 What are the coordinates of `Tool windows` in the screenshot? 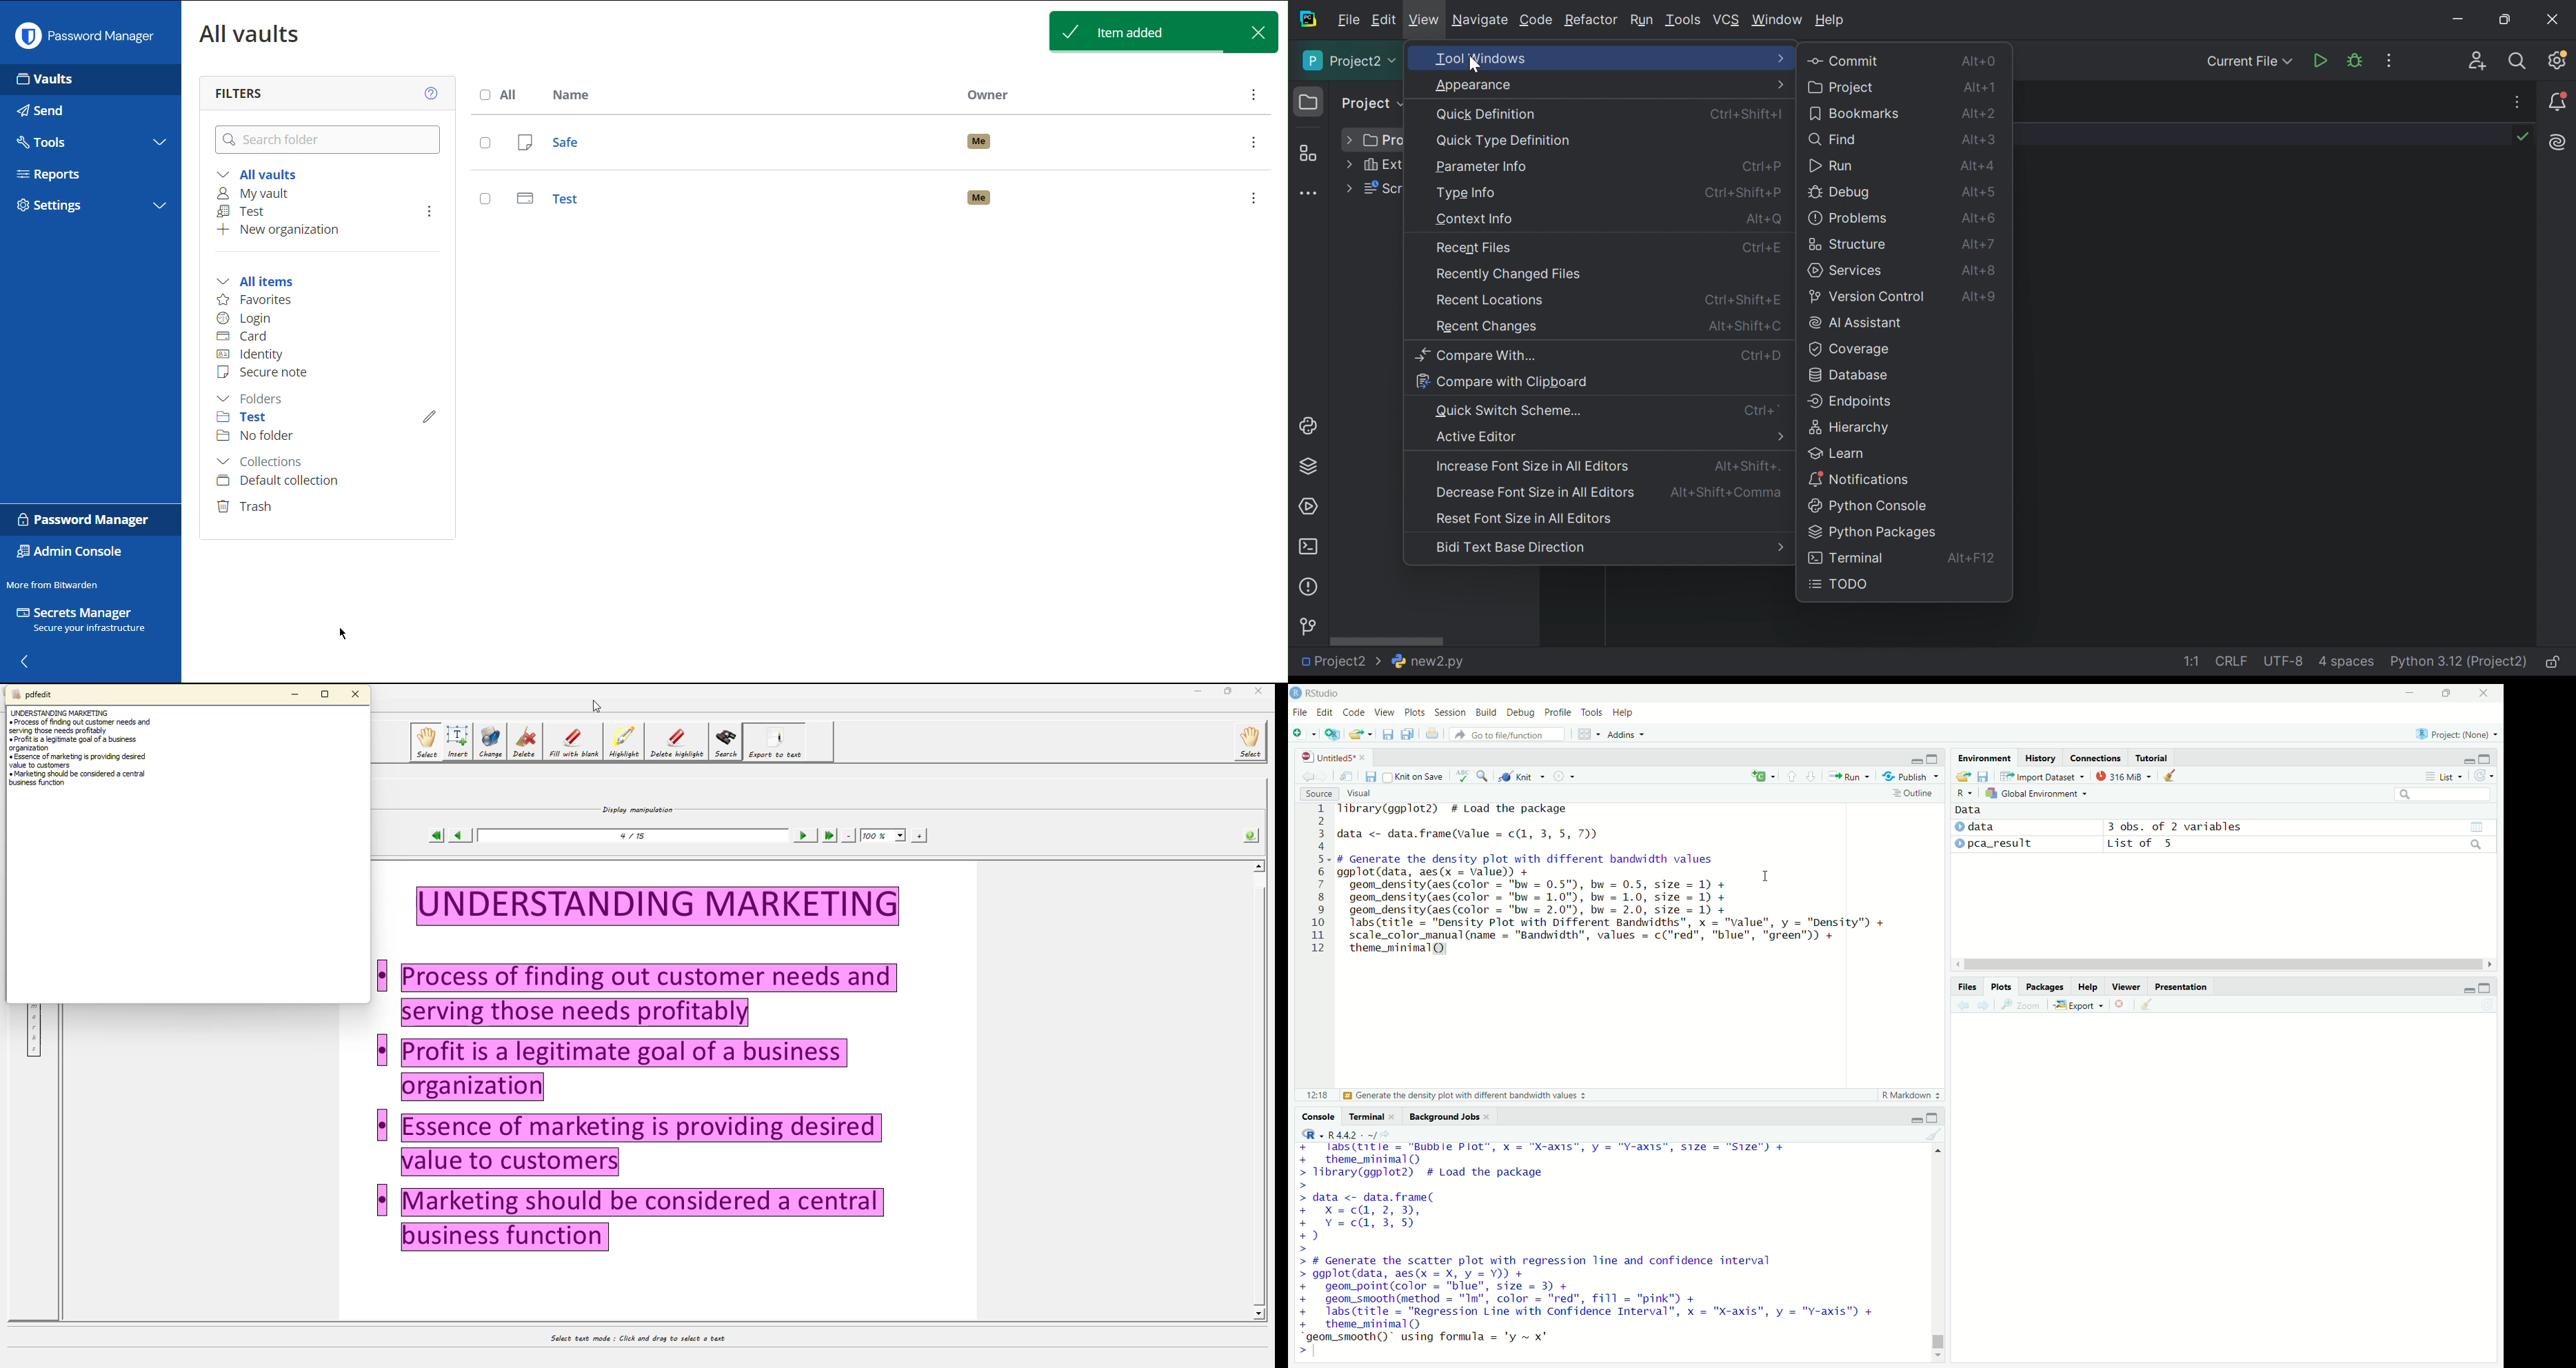 It's located at (1480, 57).